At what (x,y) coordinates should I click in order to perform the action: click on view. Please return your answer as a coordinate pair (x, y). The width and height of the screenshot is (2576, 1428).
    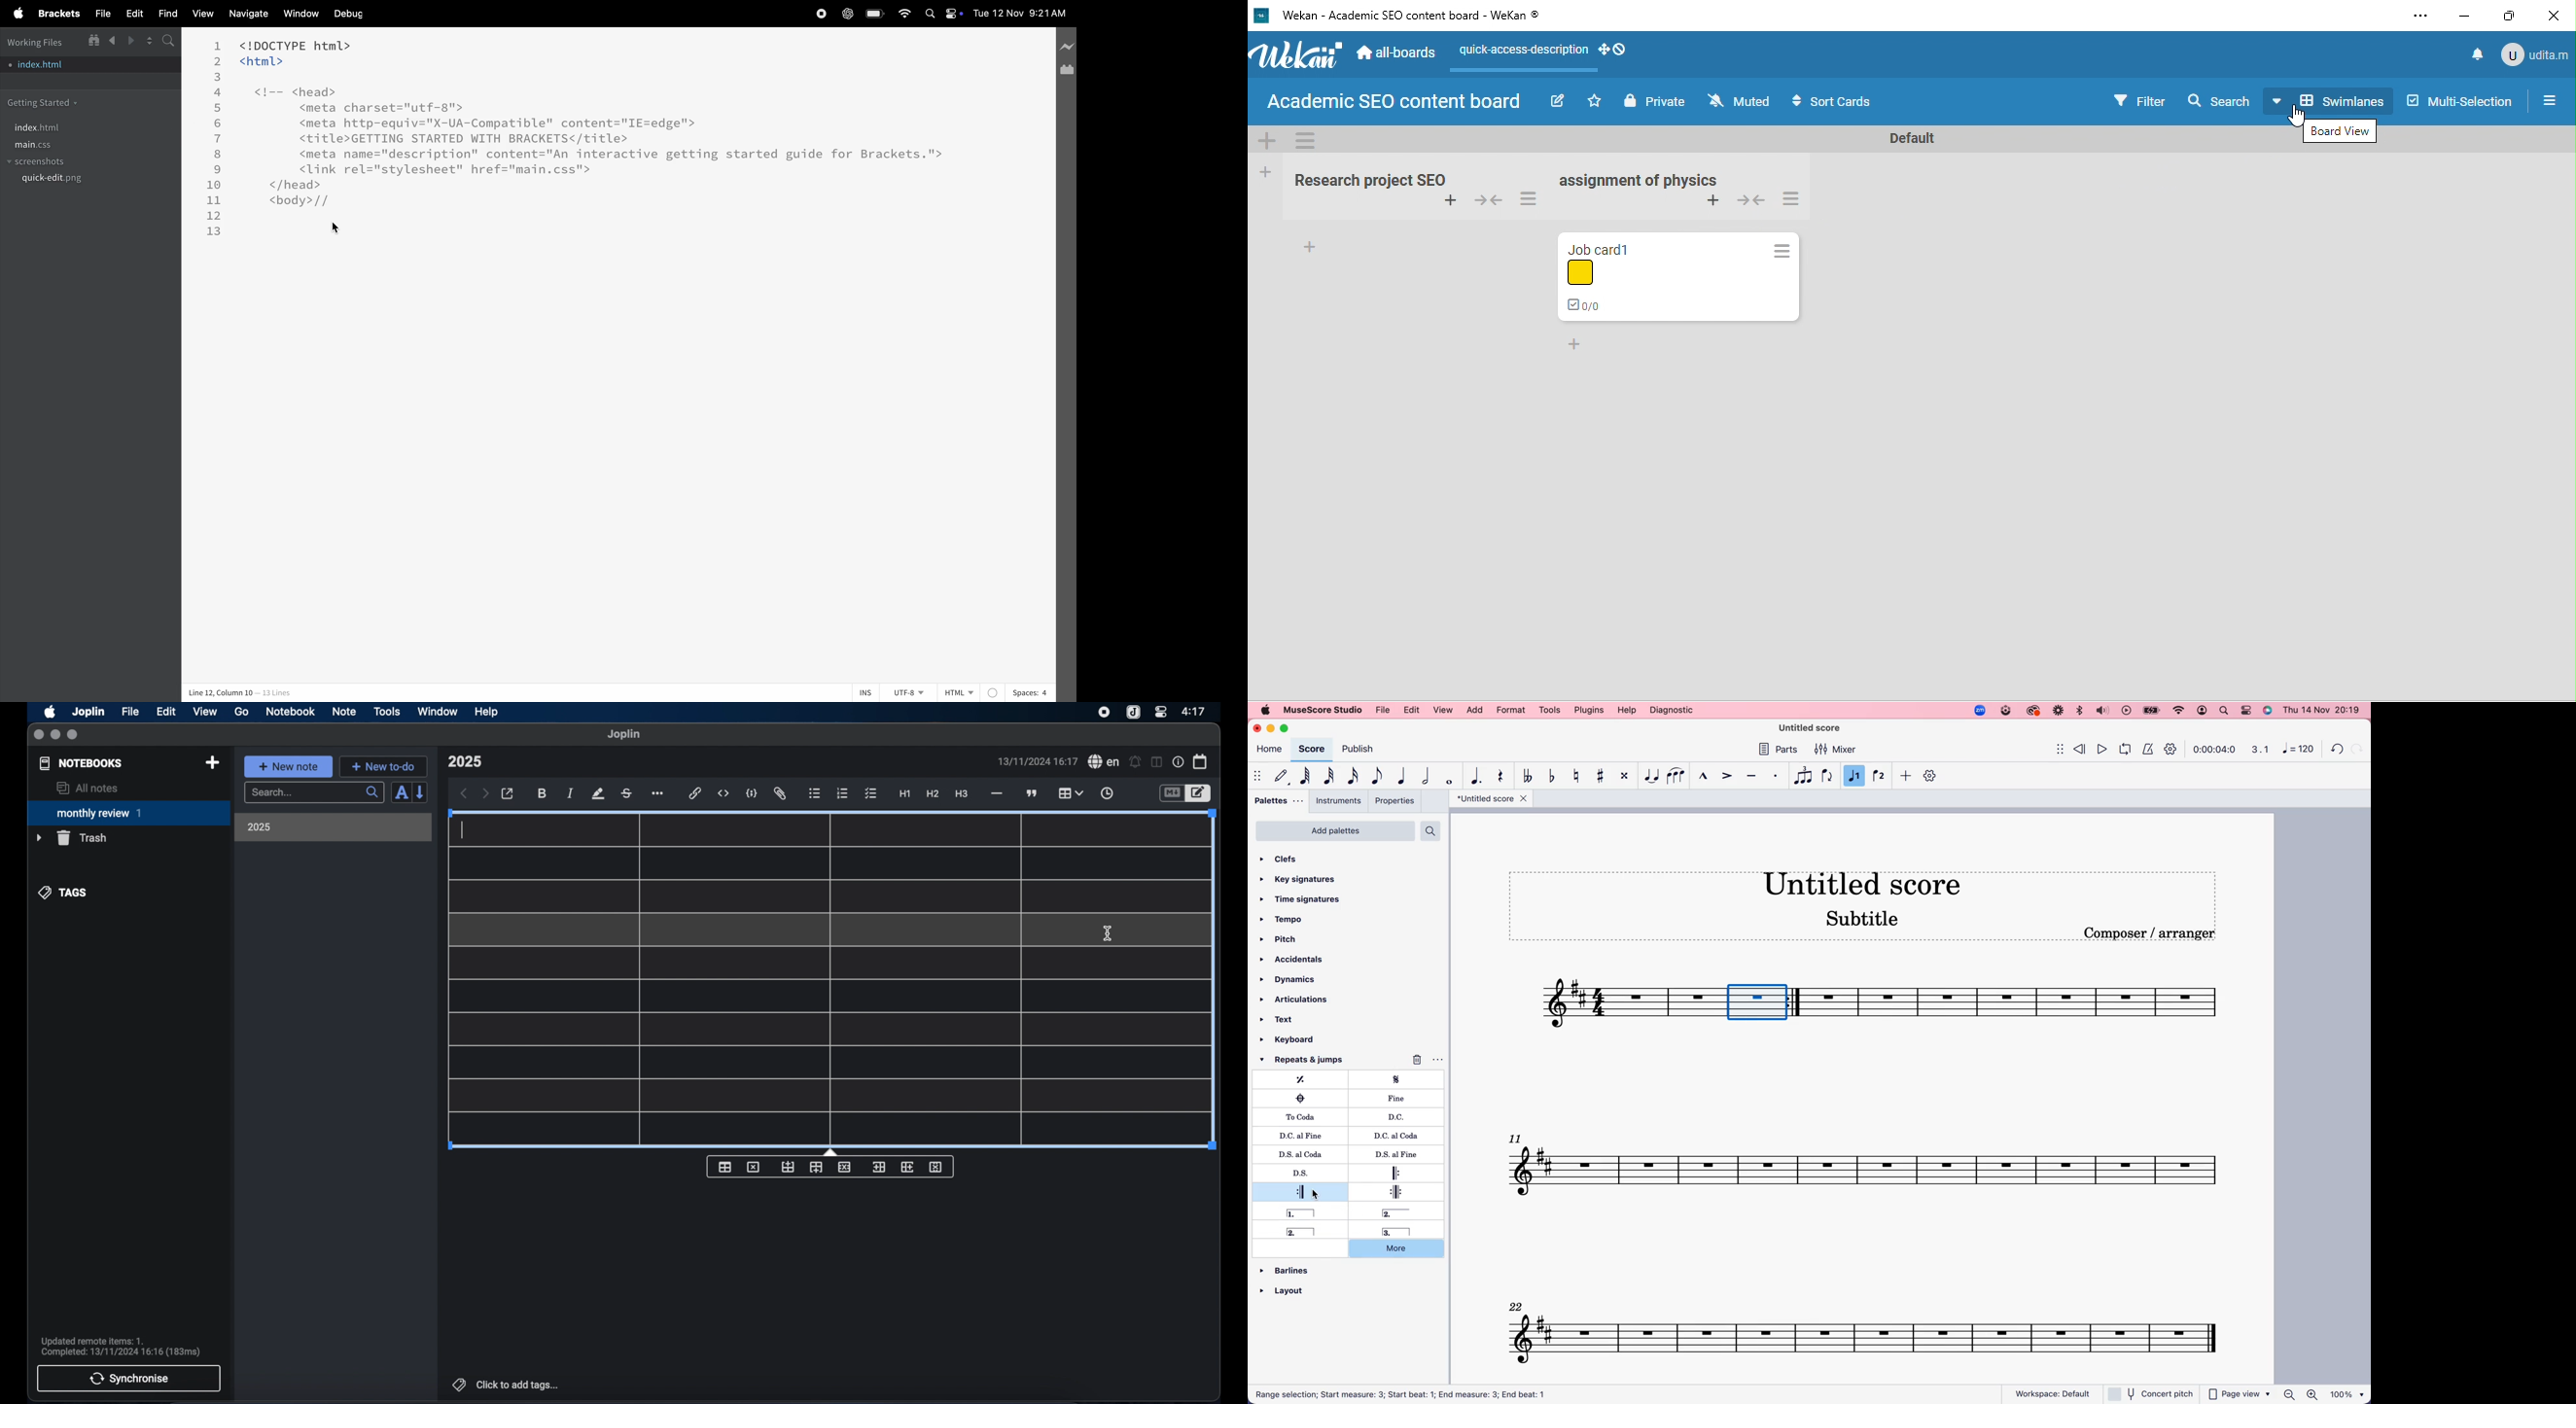
    Looking at the image, I should click on (205, 712).